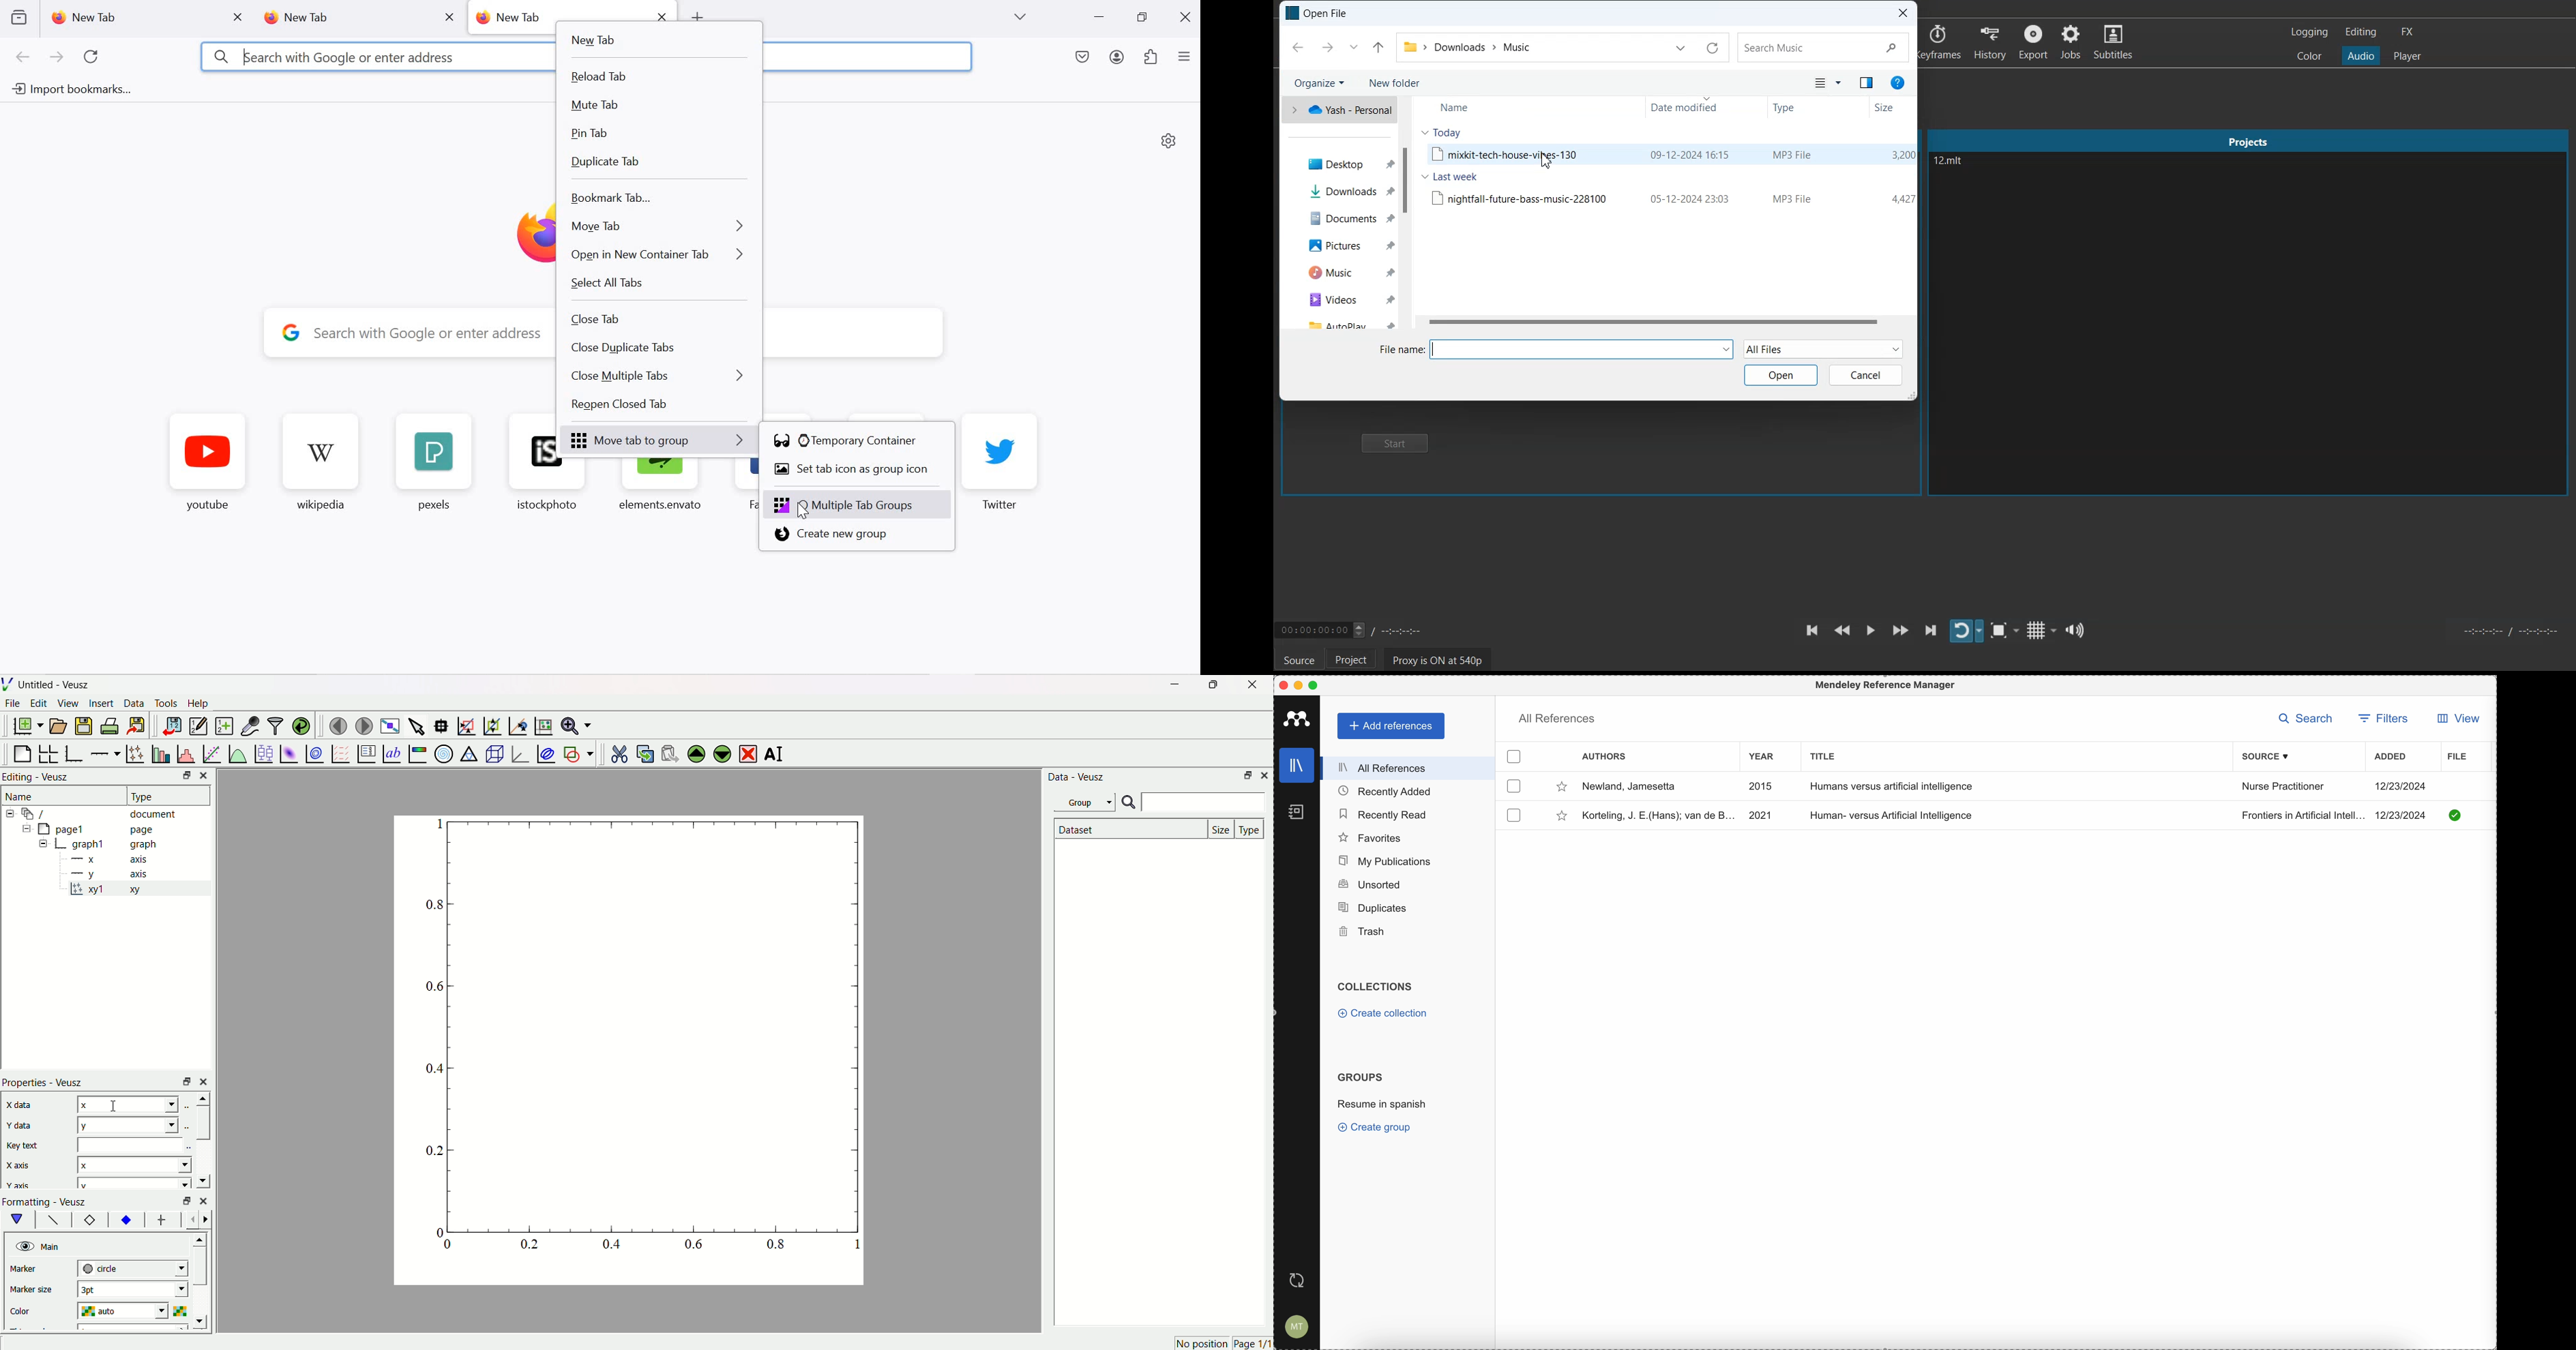  Describe the element at coordinates (662, 14) in the screenshot. I see `close` at that location.